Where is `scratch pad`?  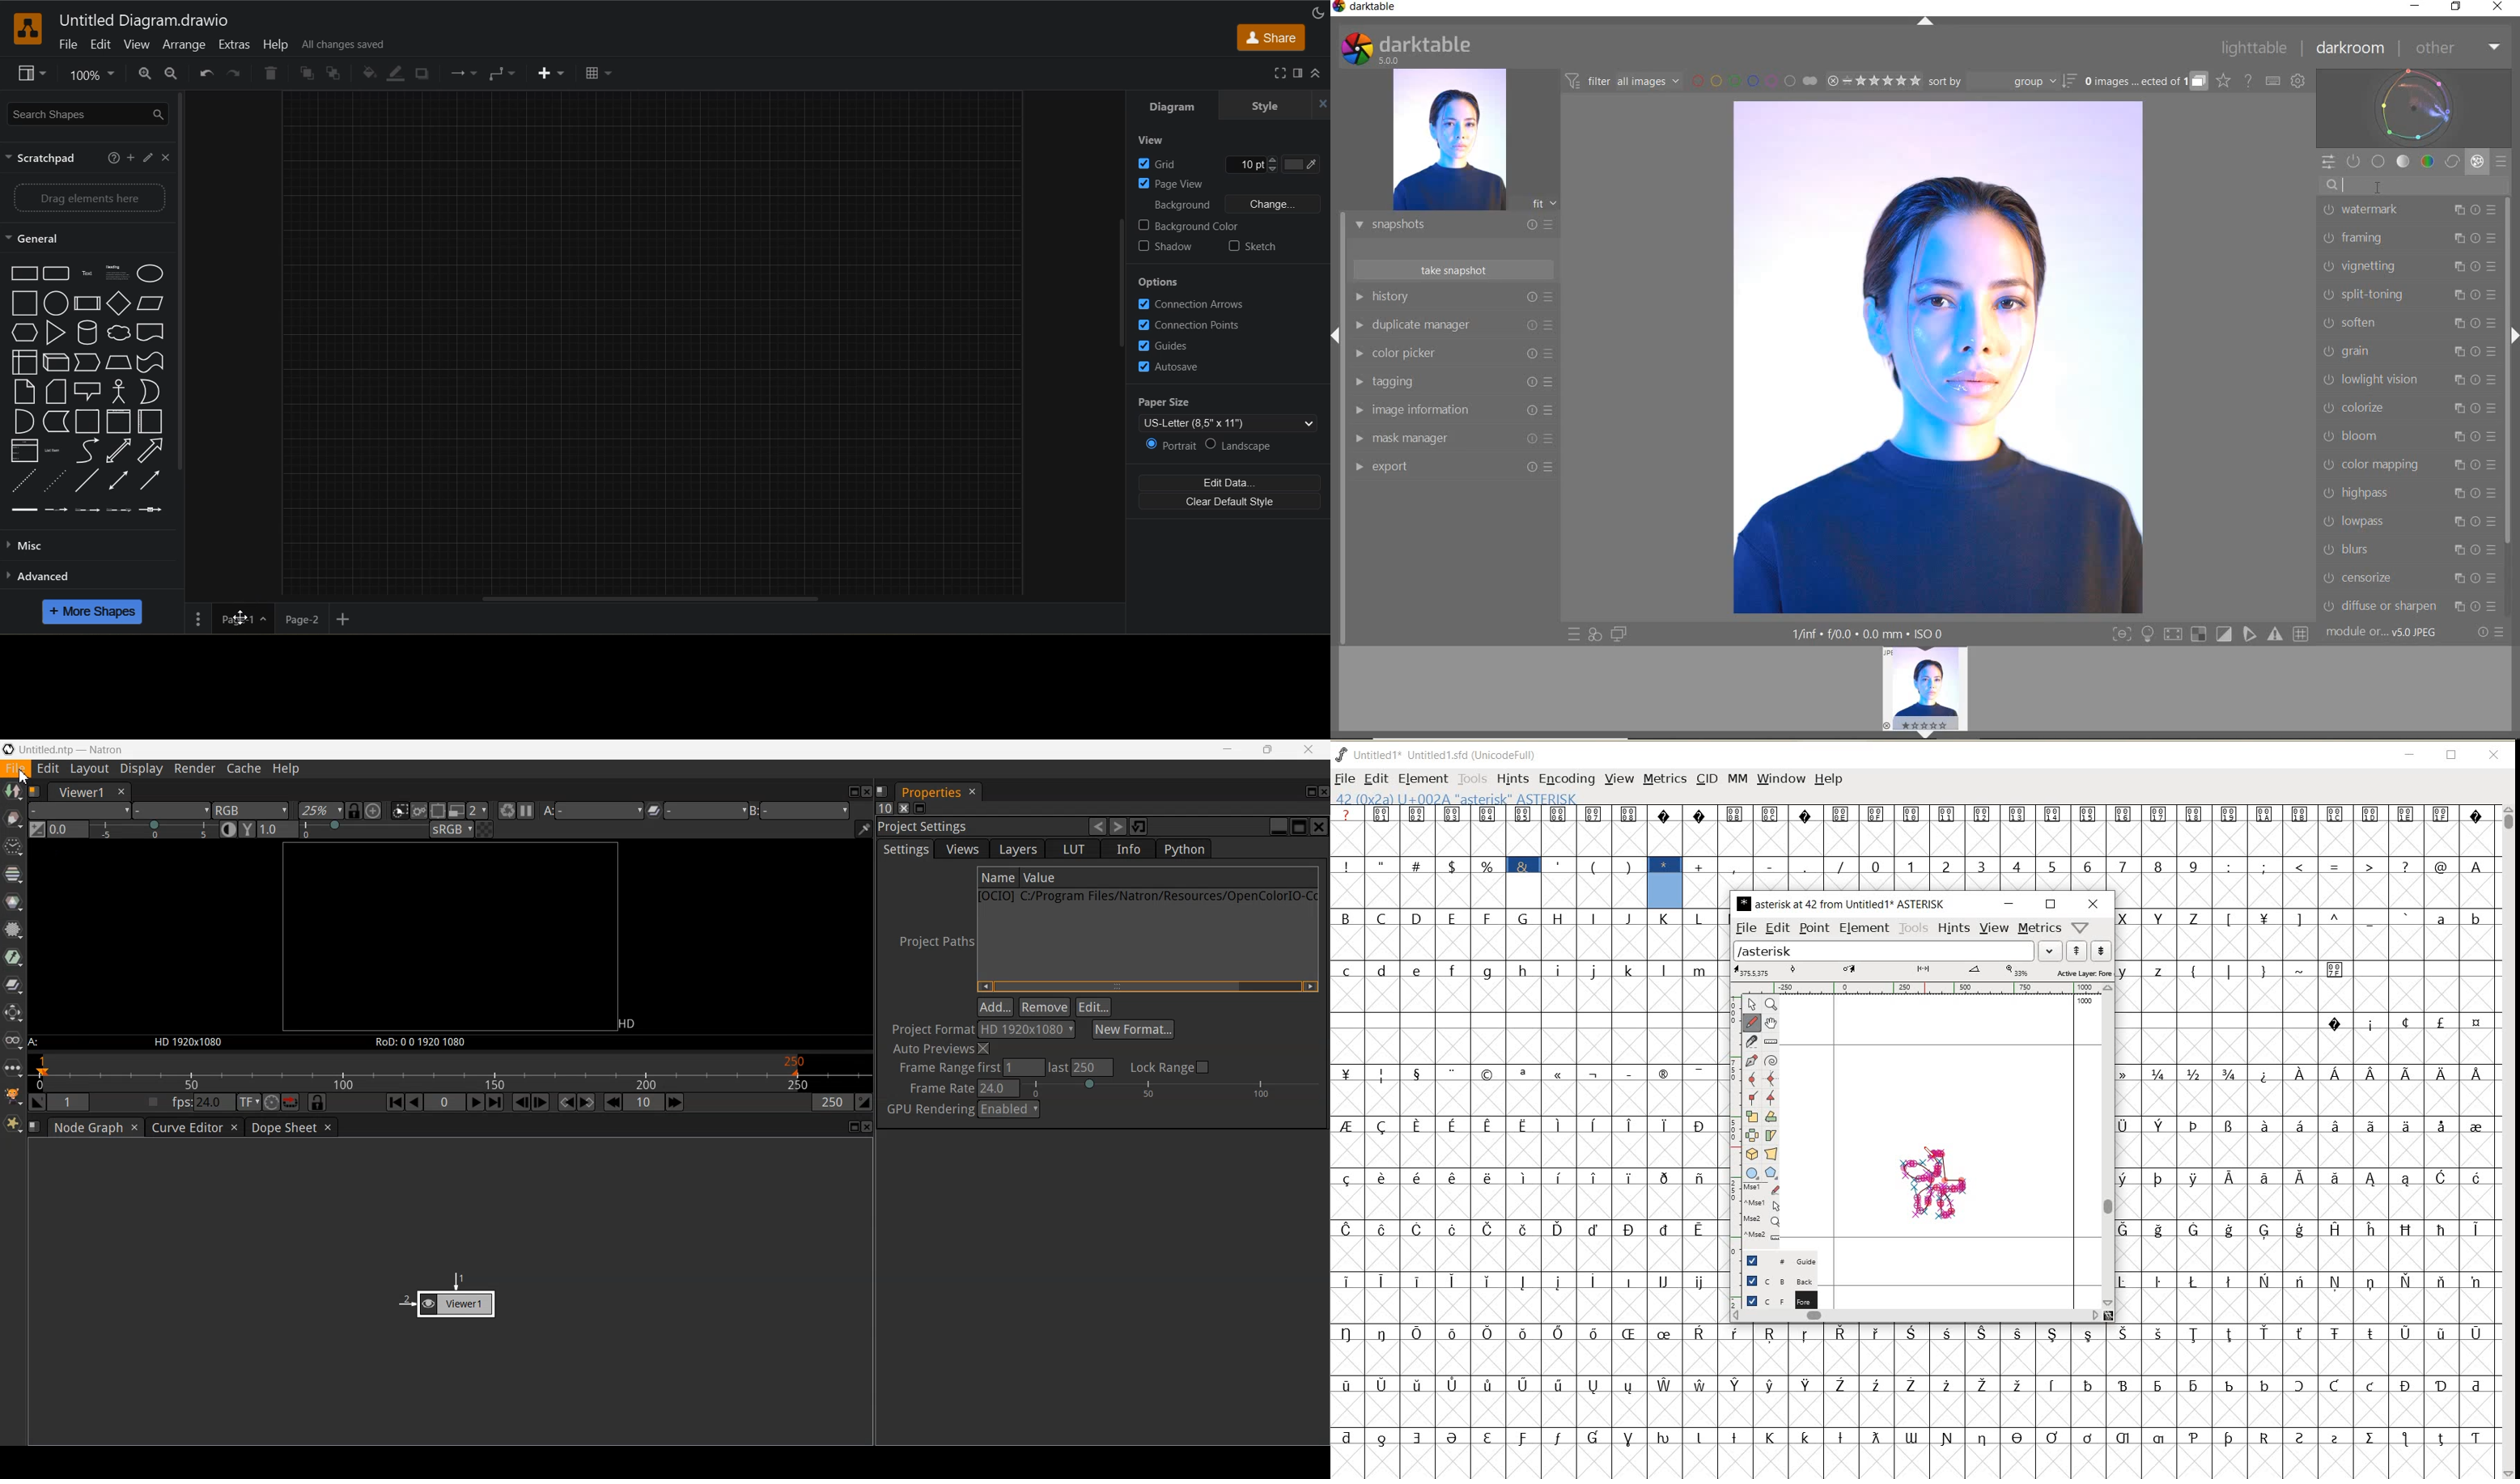
scratch pad is located at coordinates (47, 158).